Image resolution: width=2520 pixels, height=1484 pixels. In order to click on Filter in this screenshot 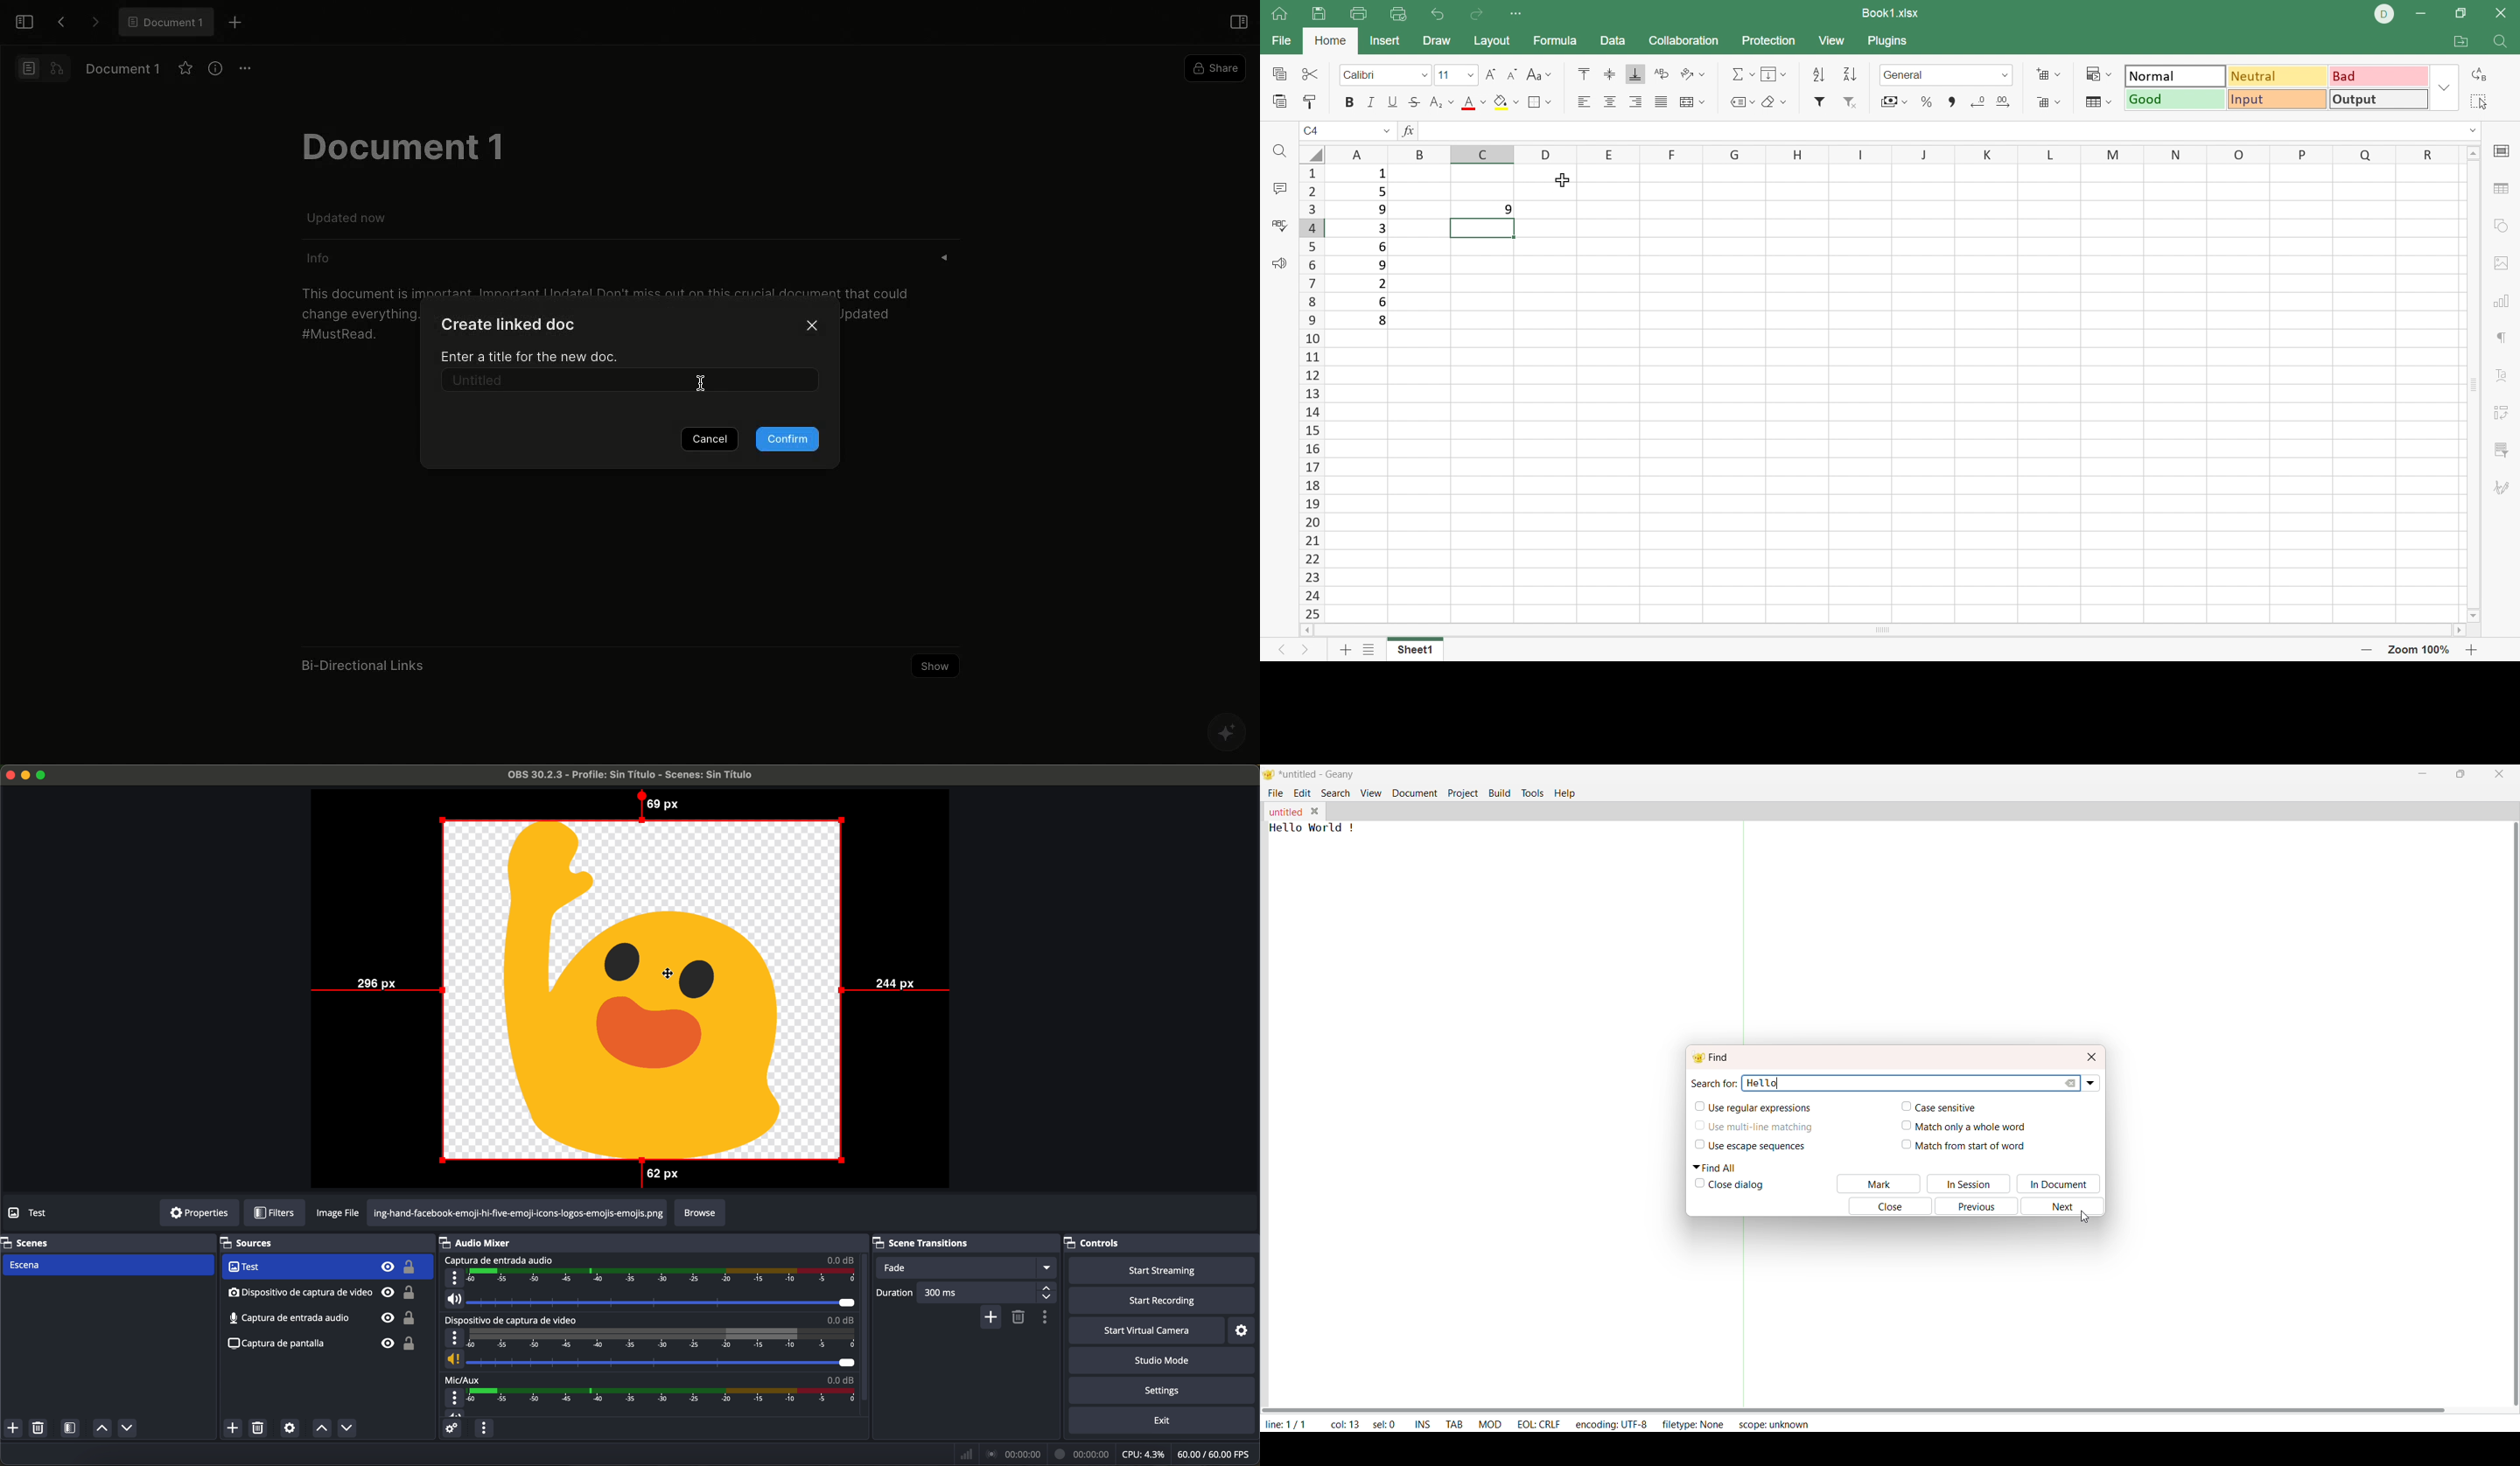, I will do `click(1818, 102)`.